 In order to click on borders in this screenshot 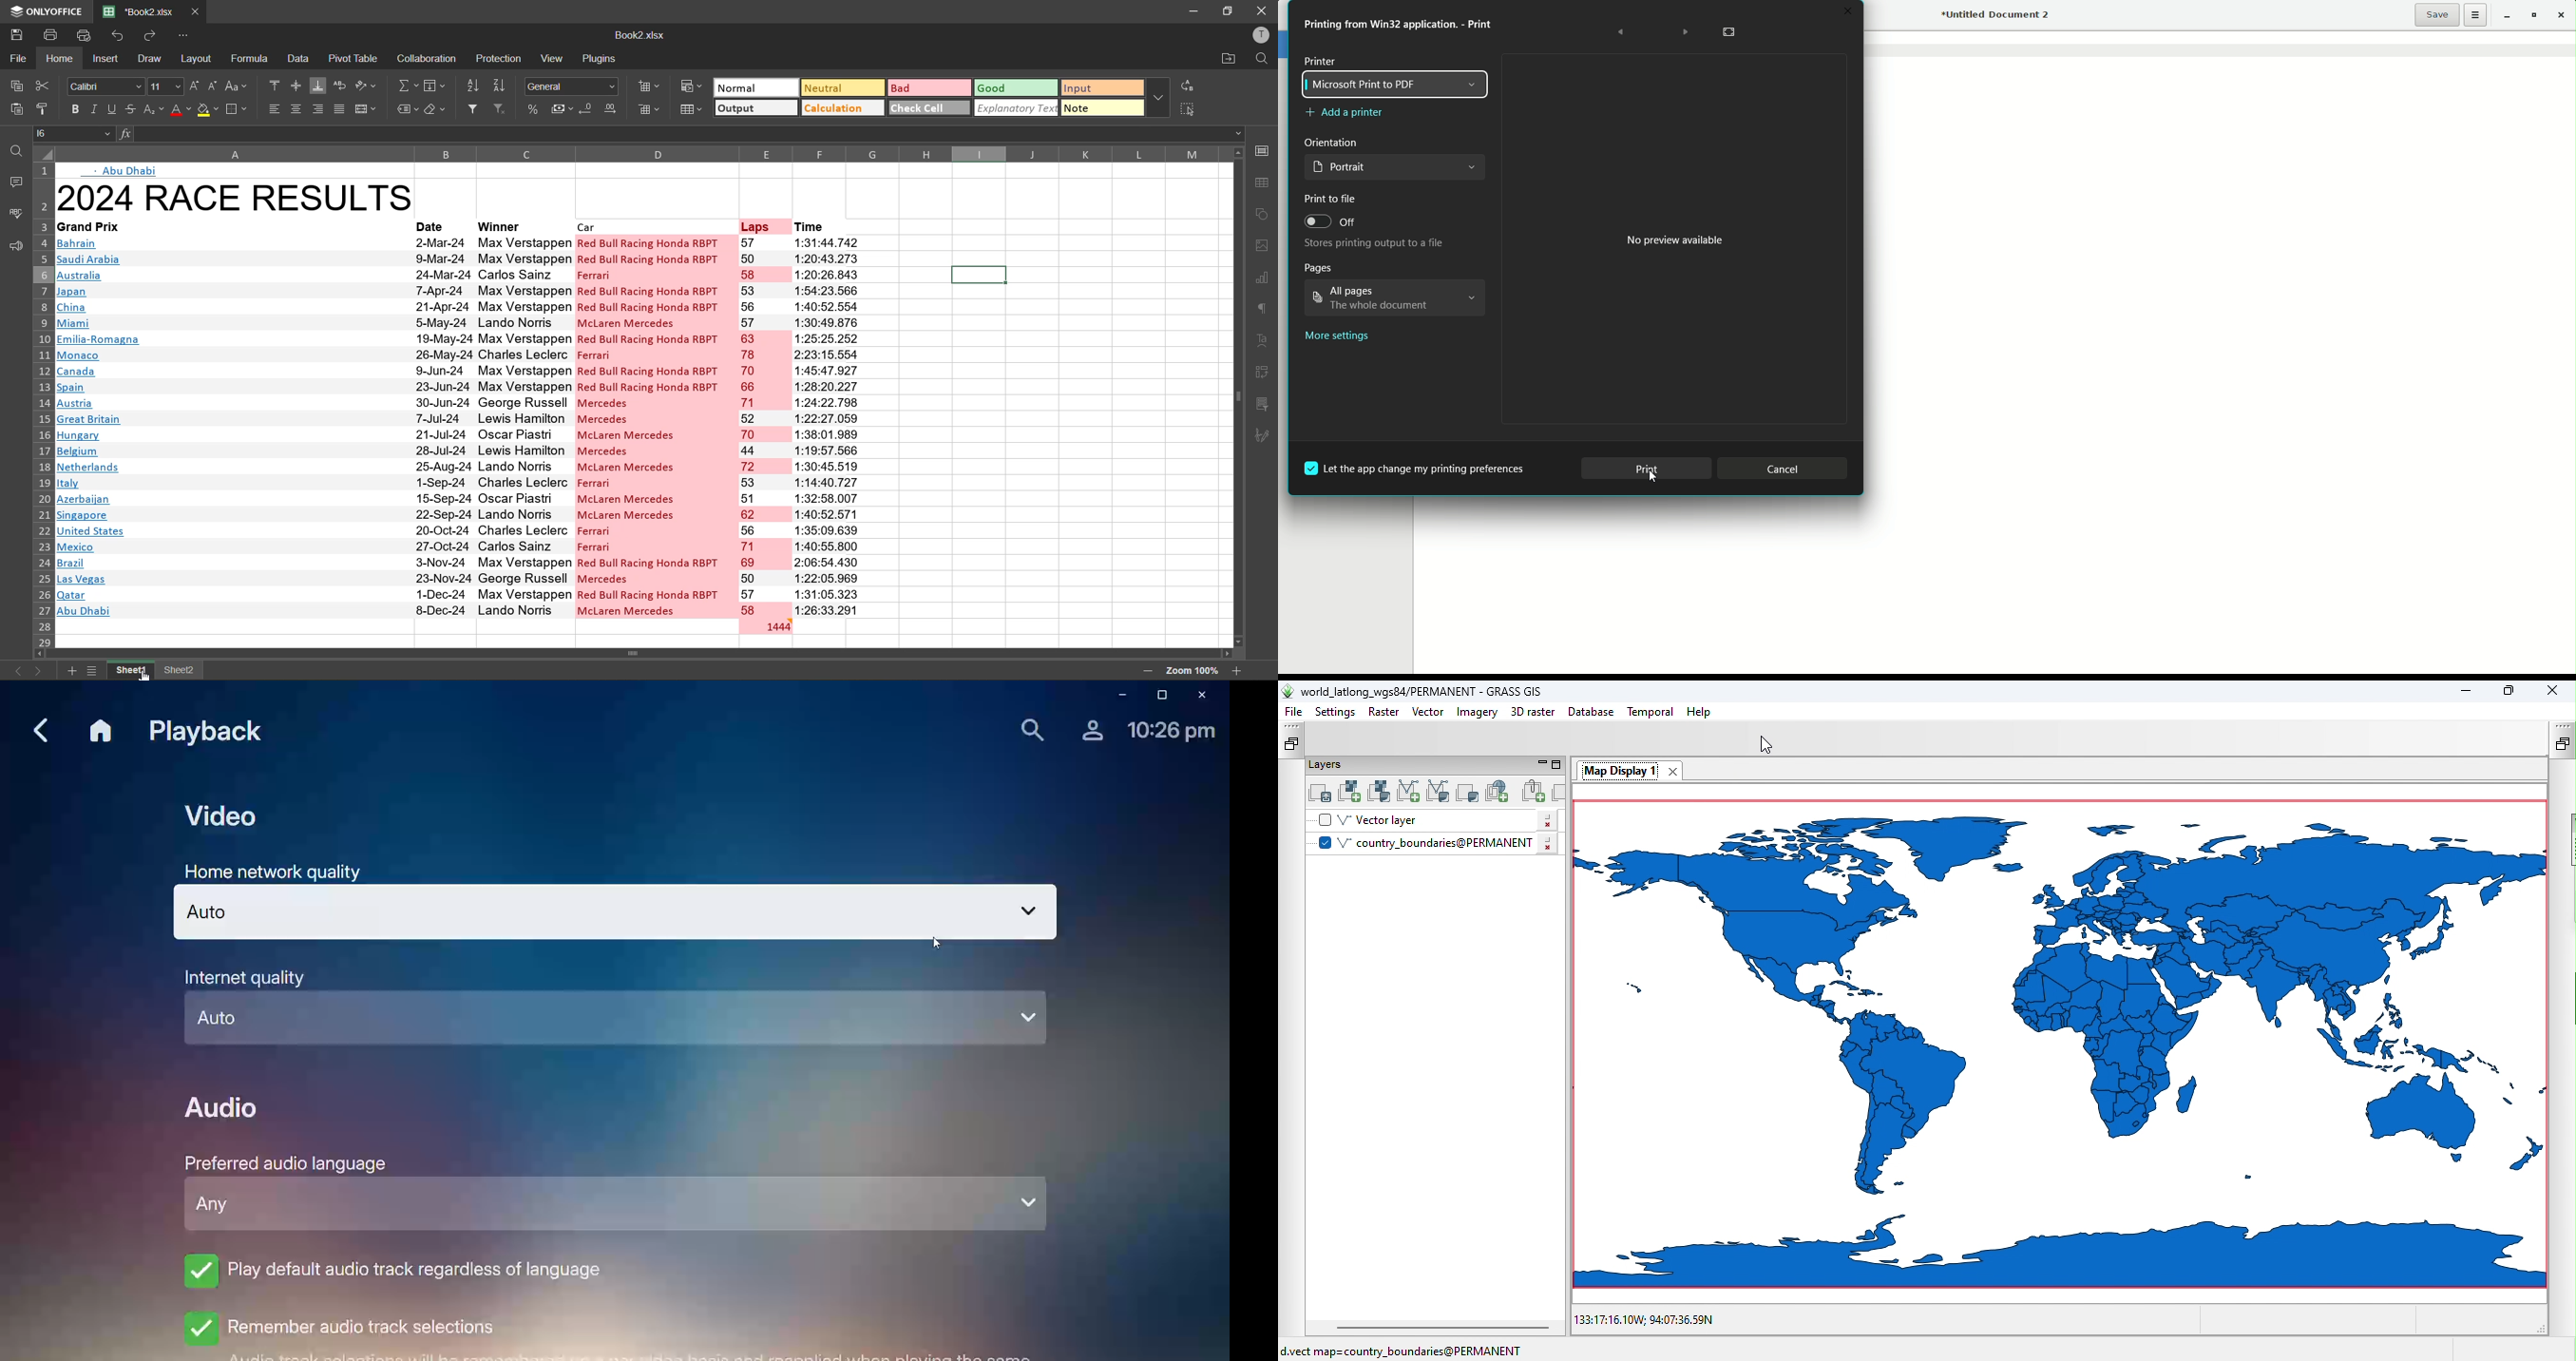, I will do `click(238, 109)`.